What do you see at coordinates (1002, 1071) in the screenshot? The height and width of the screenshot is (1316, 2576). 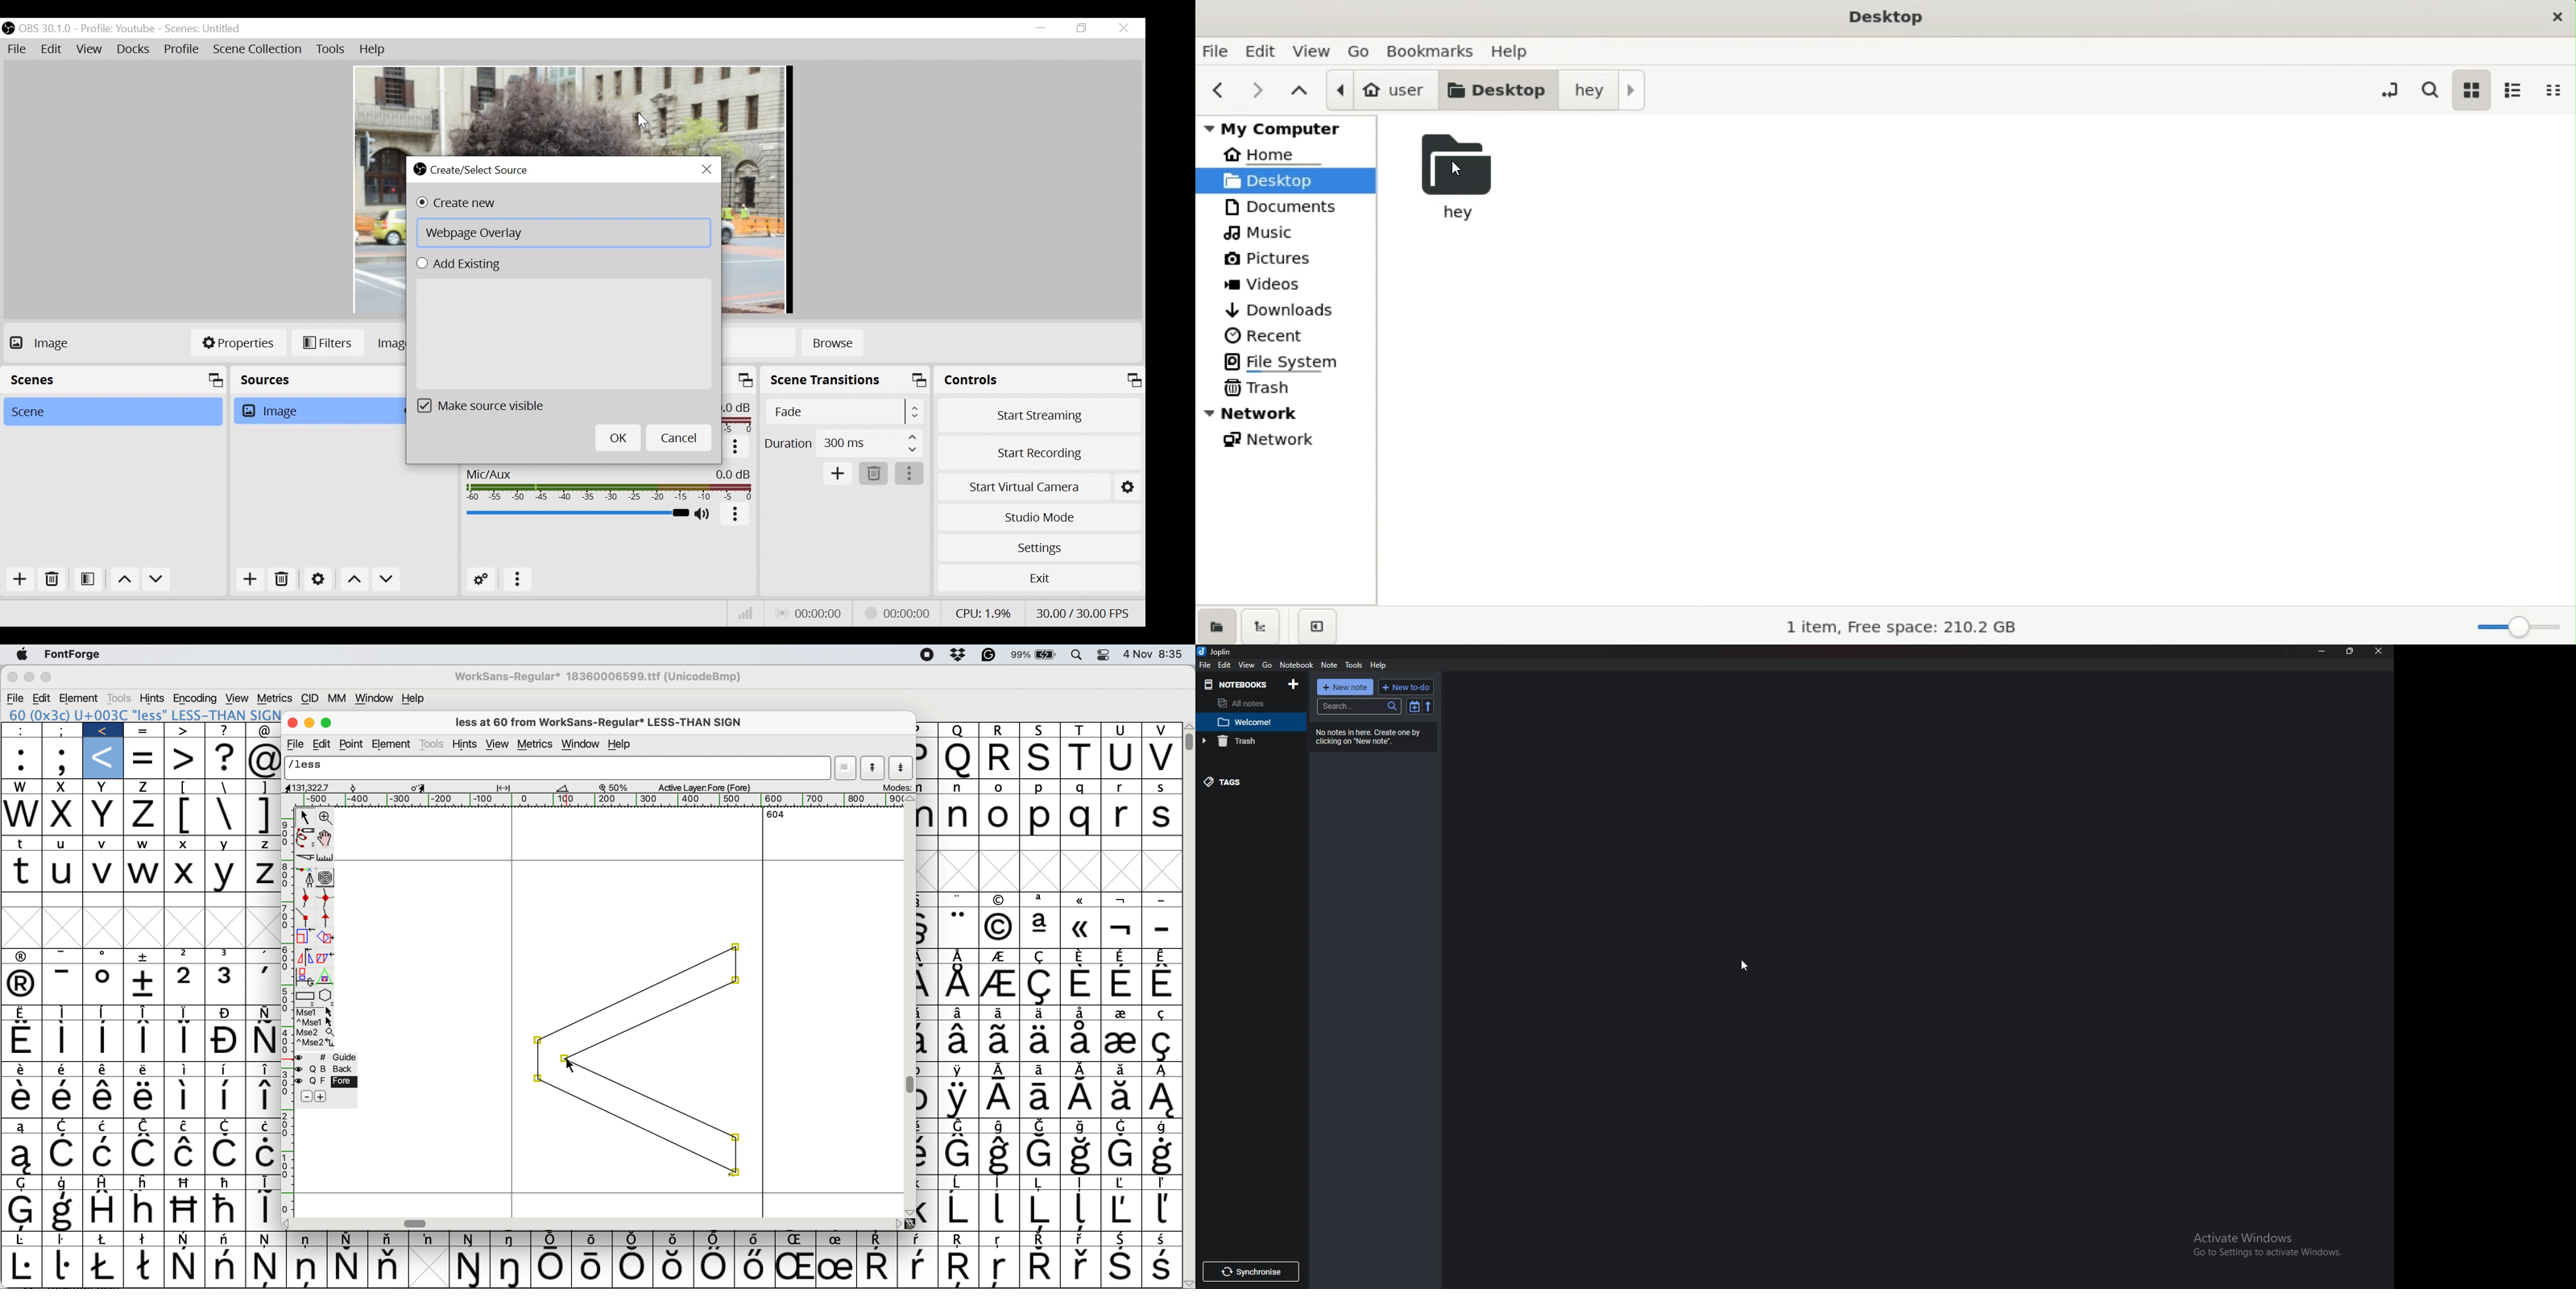 I see `Symbol` at bounding box center [1002, 1071].